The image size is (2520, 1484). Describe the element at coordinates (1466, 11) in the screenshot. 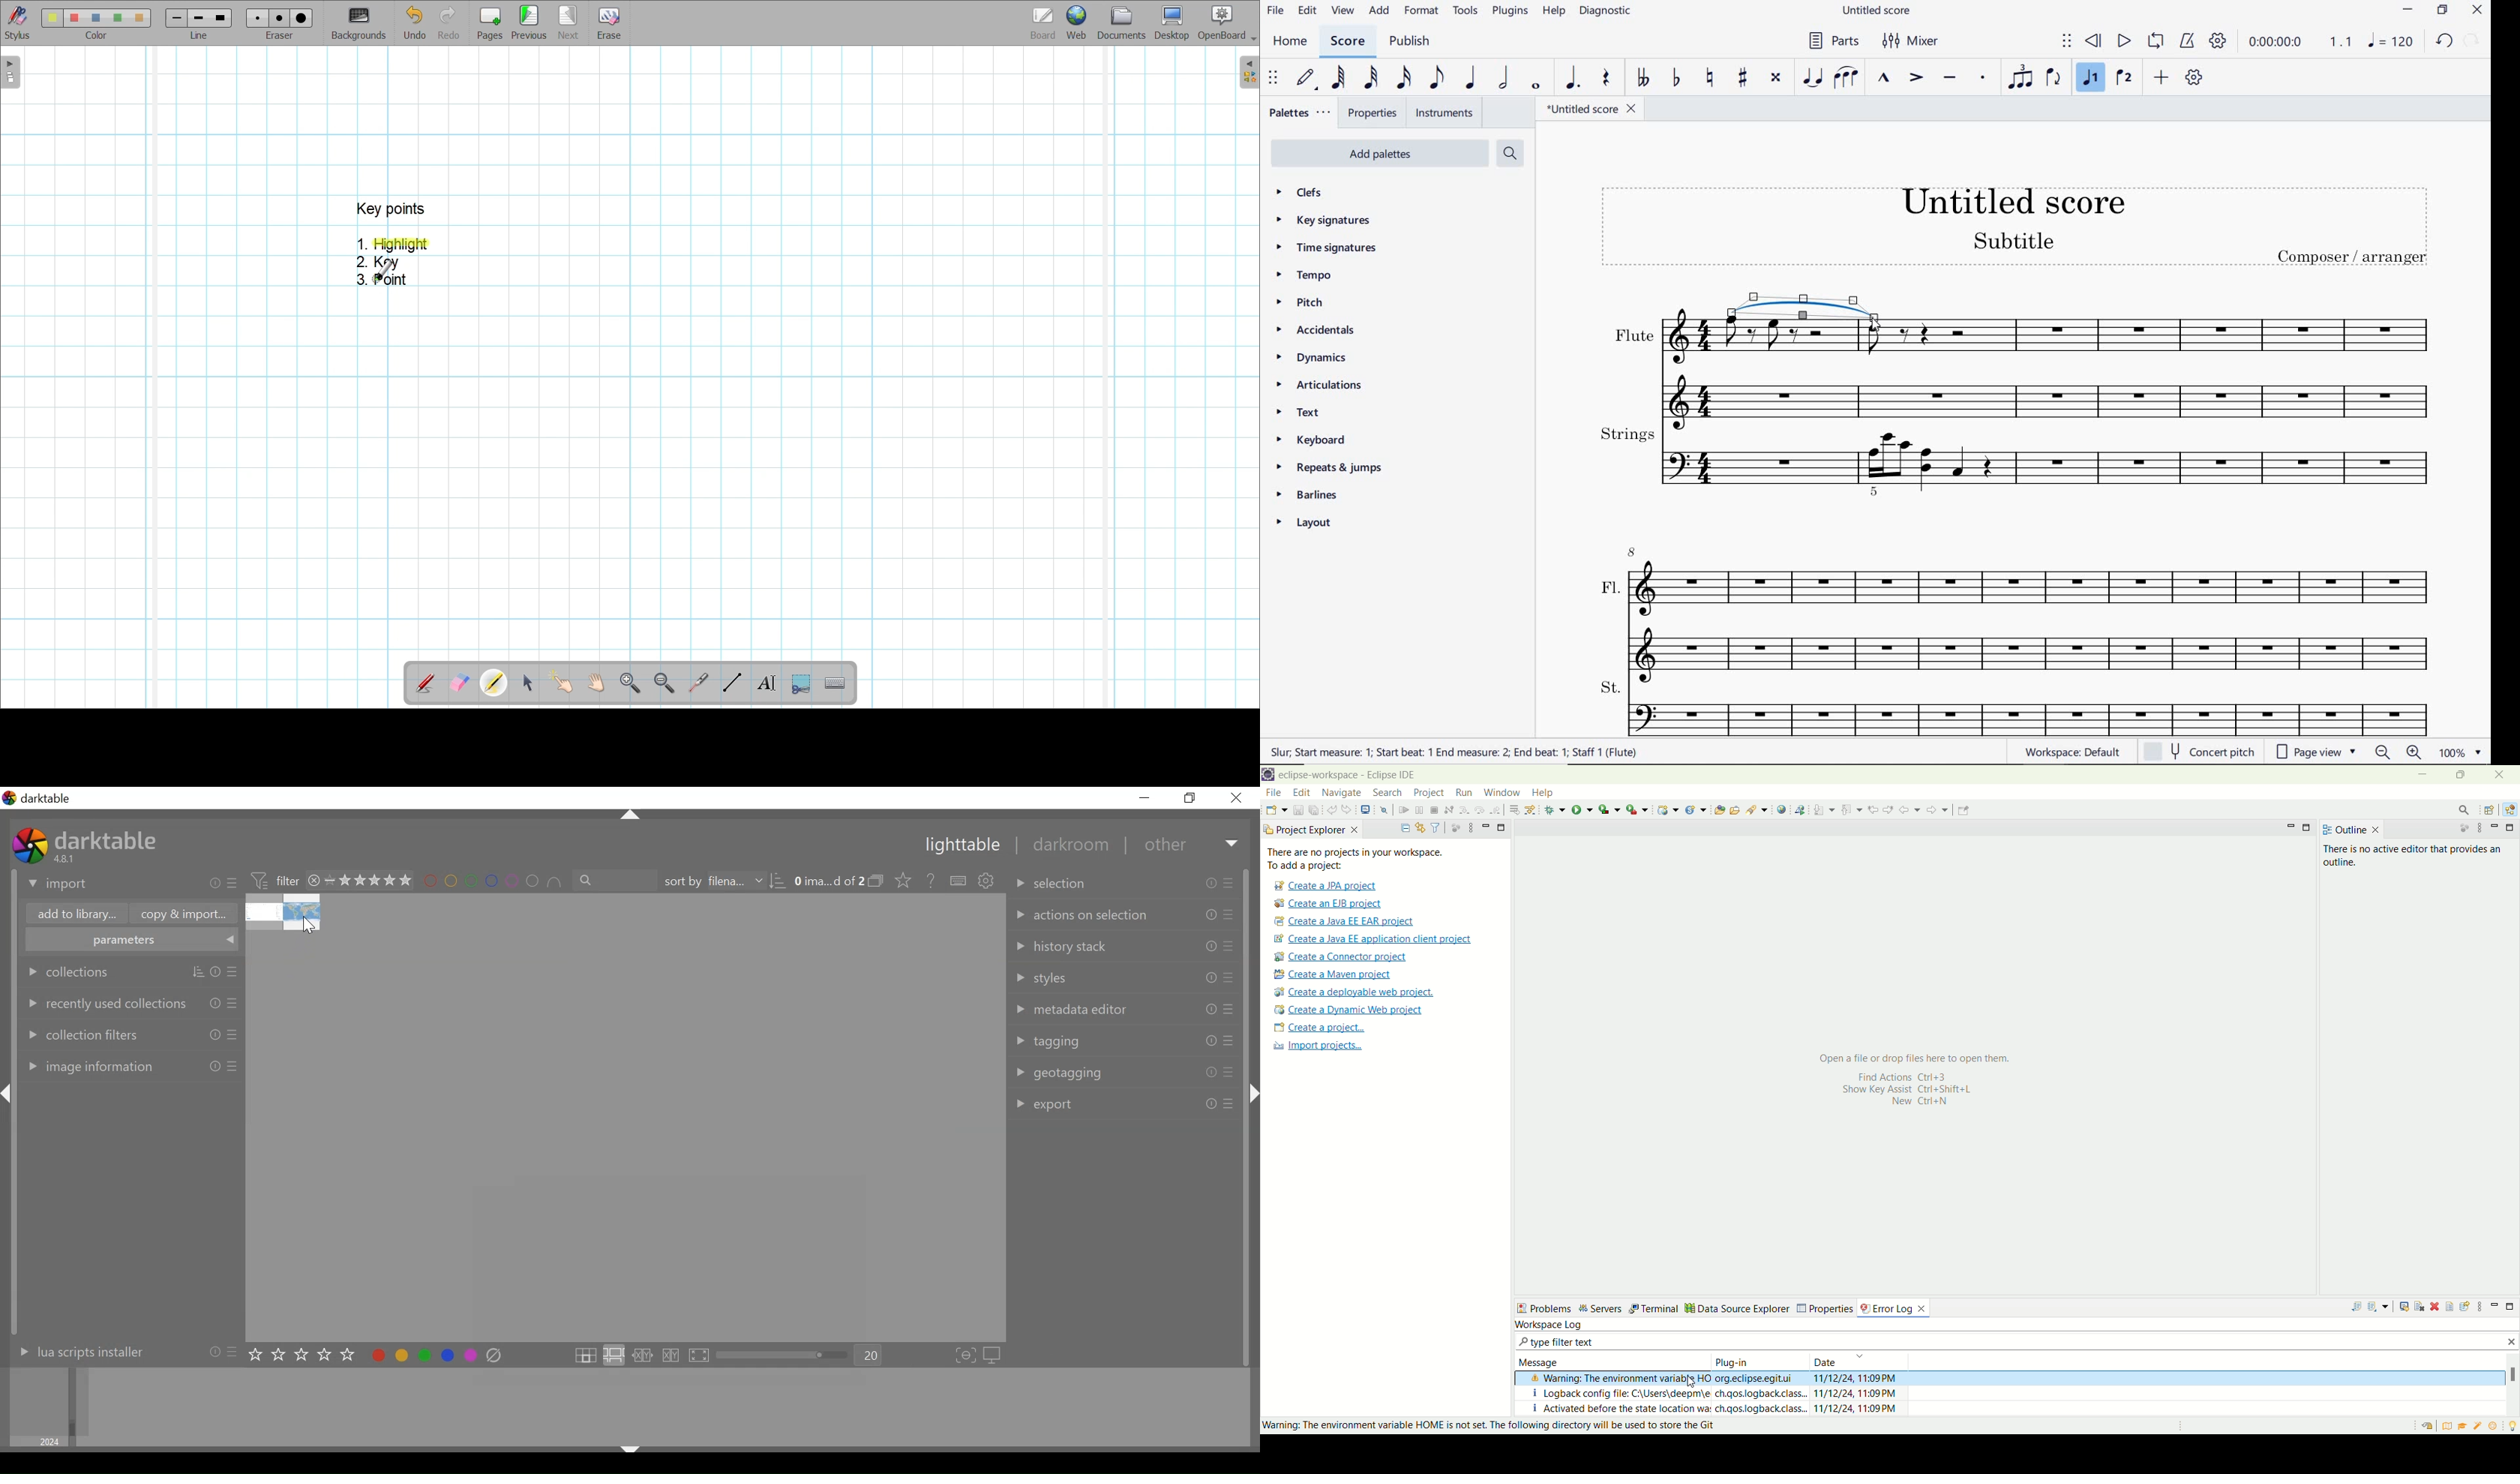

I see `tools` at that location.